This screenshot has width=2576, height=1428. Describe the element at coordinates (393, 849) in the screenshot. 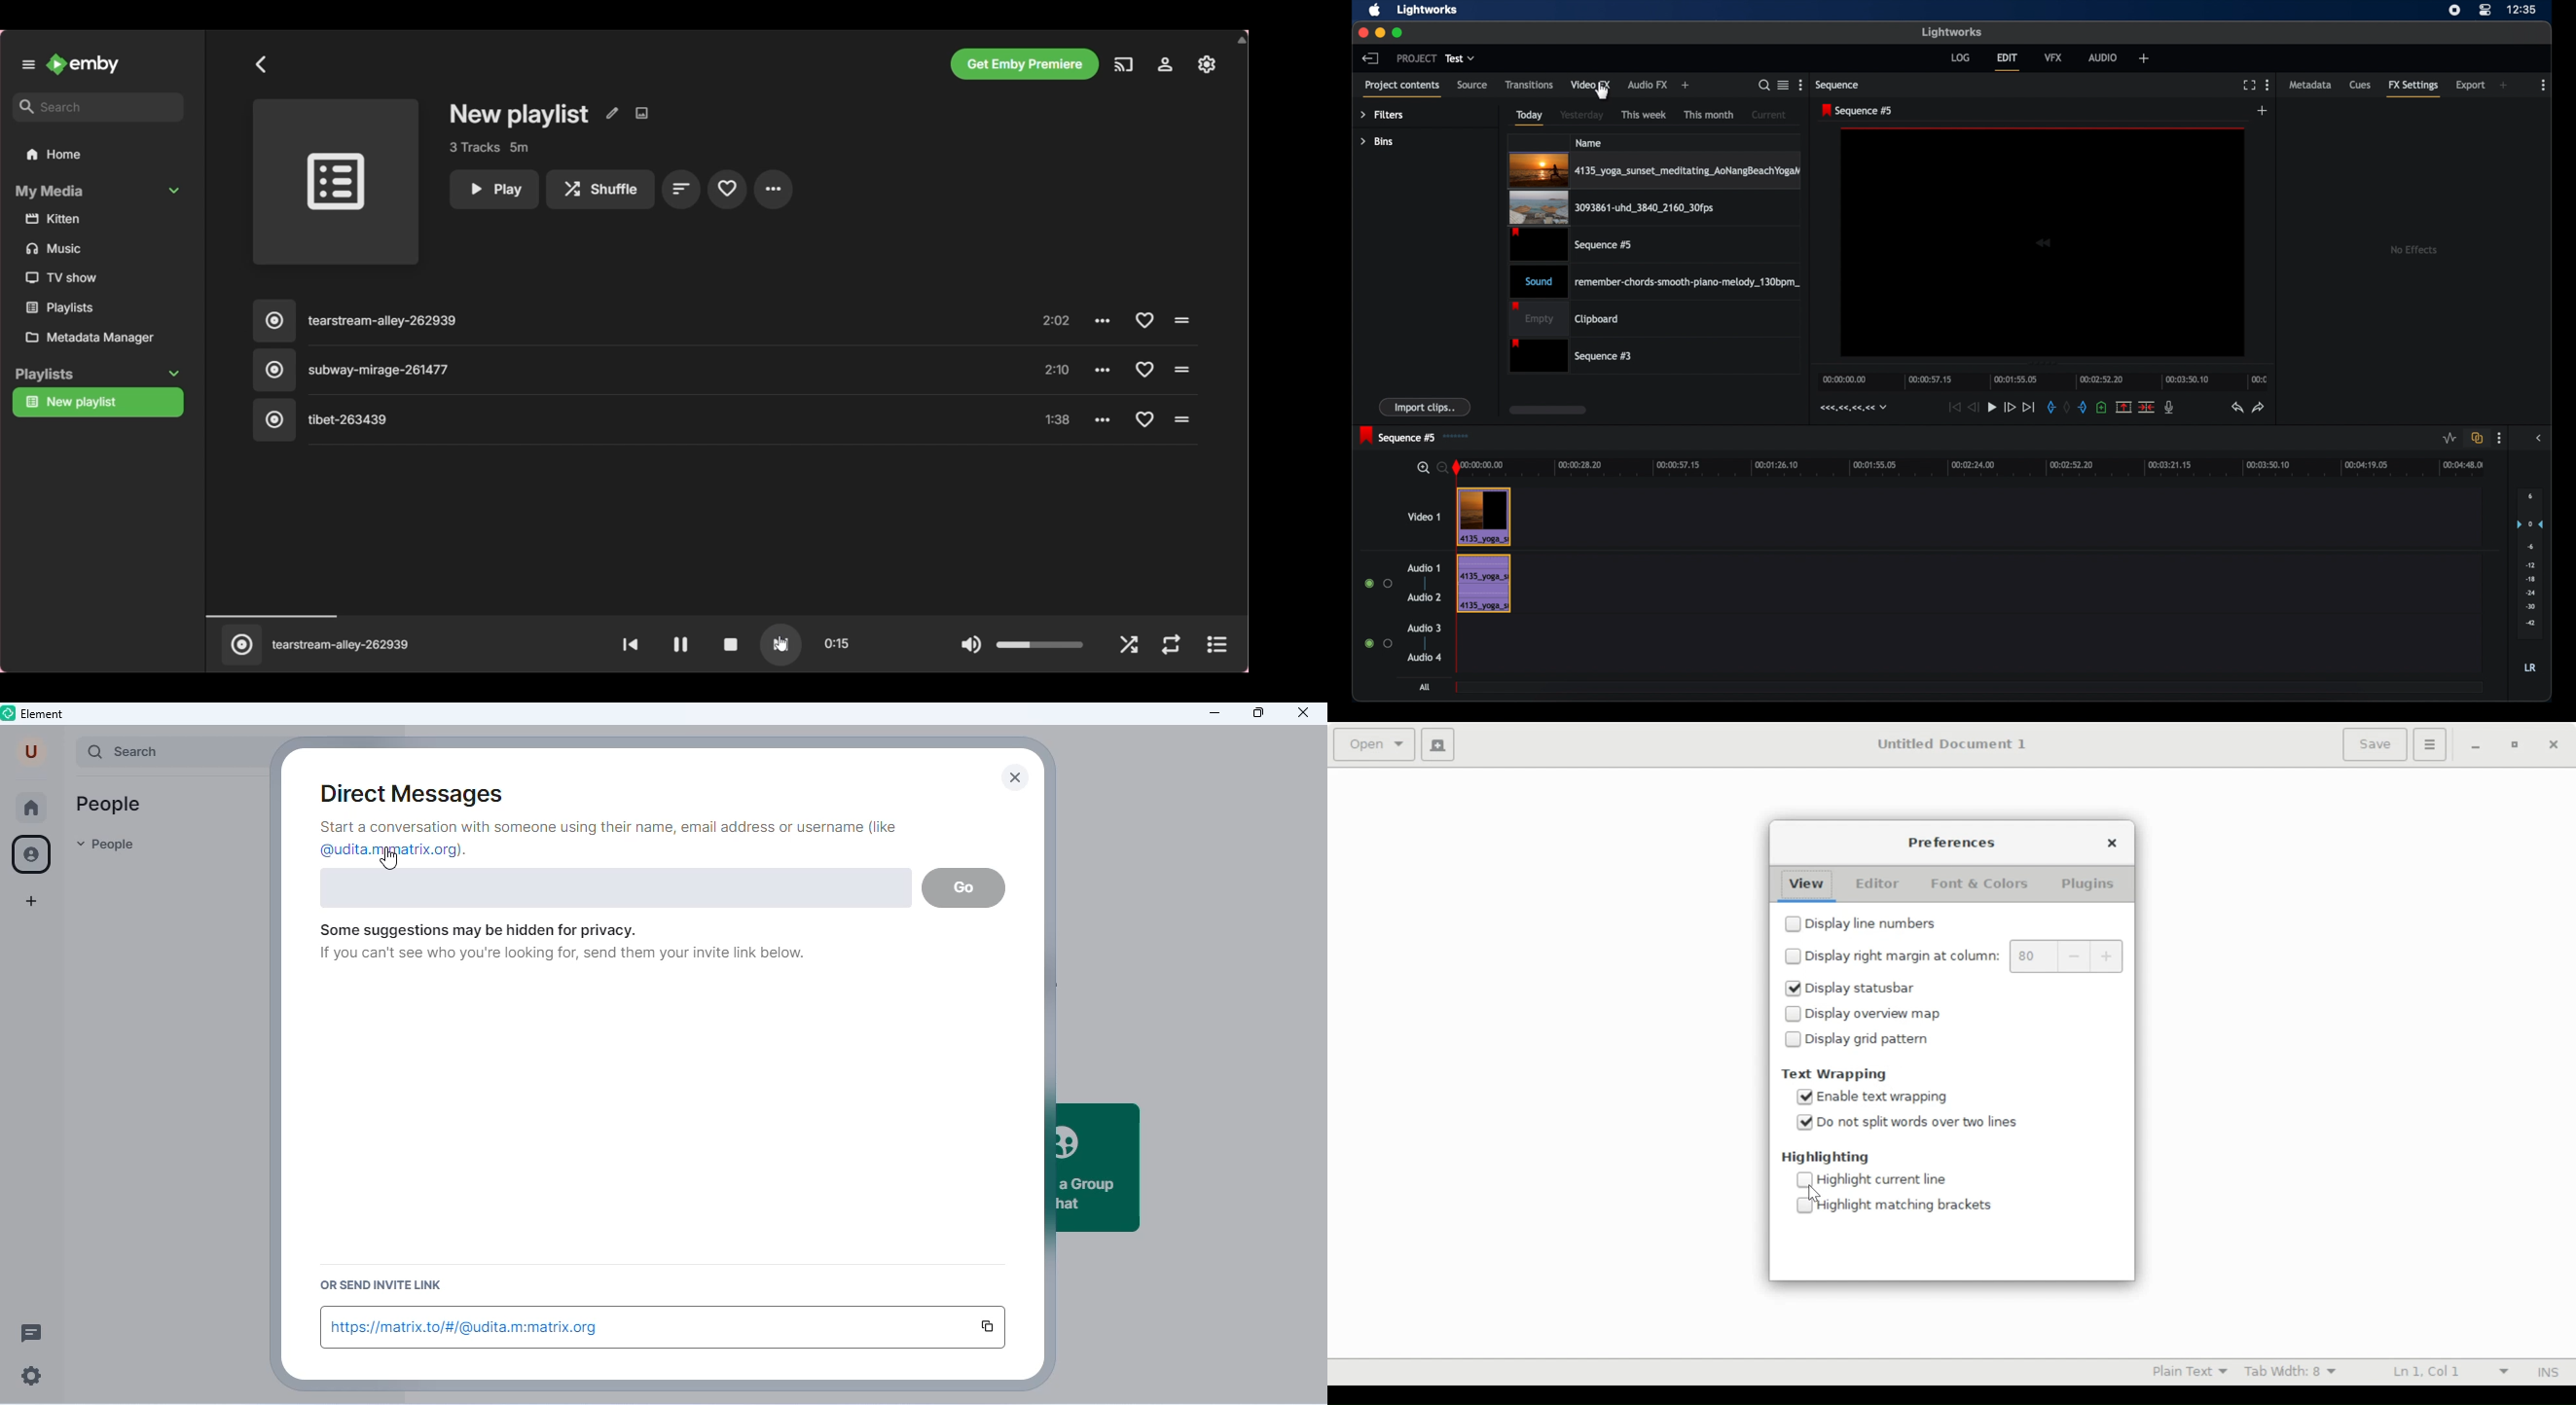

I see `@udita.m:matrix.org).` at that location.